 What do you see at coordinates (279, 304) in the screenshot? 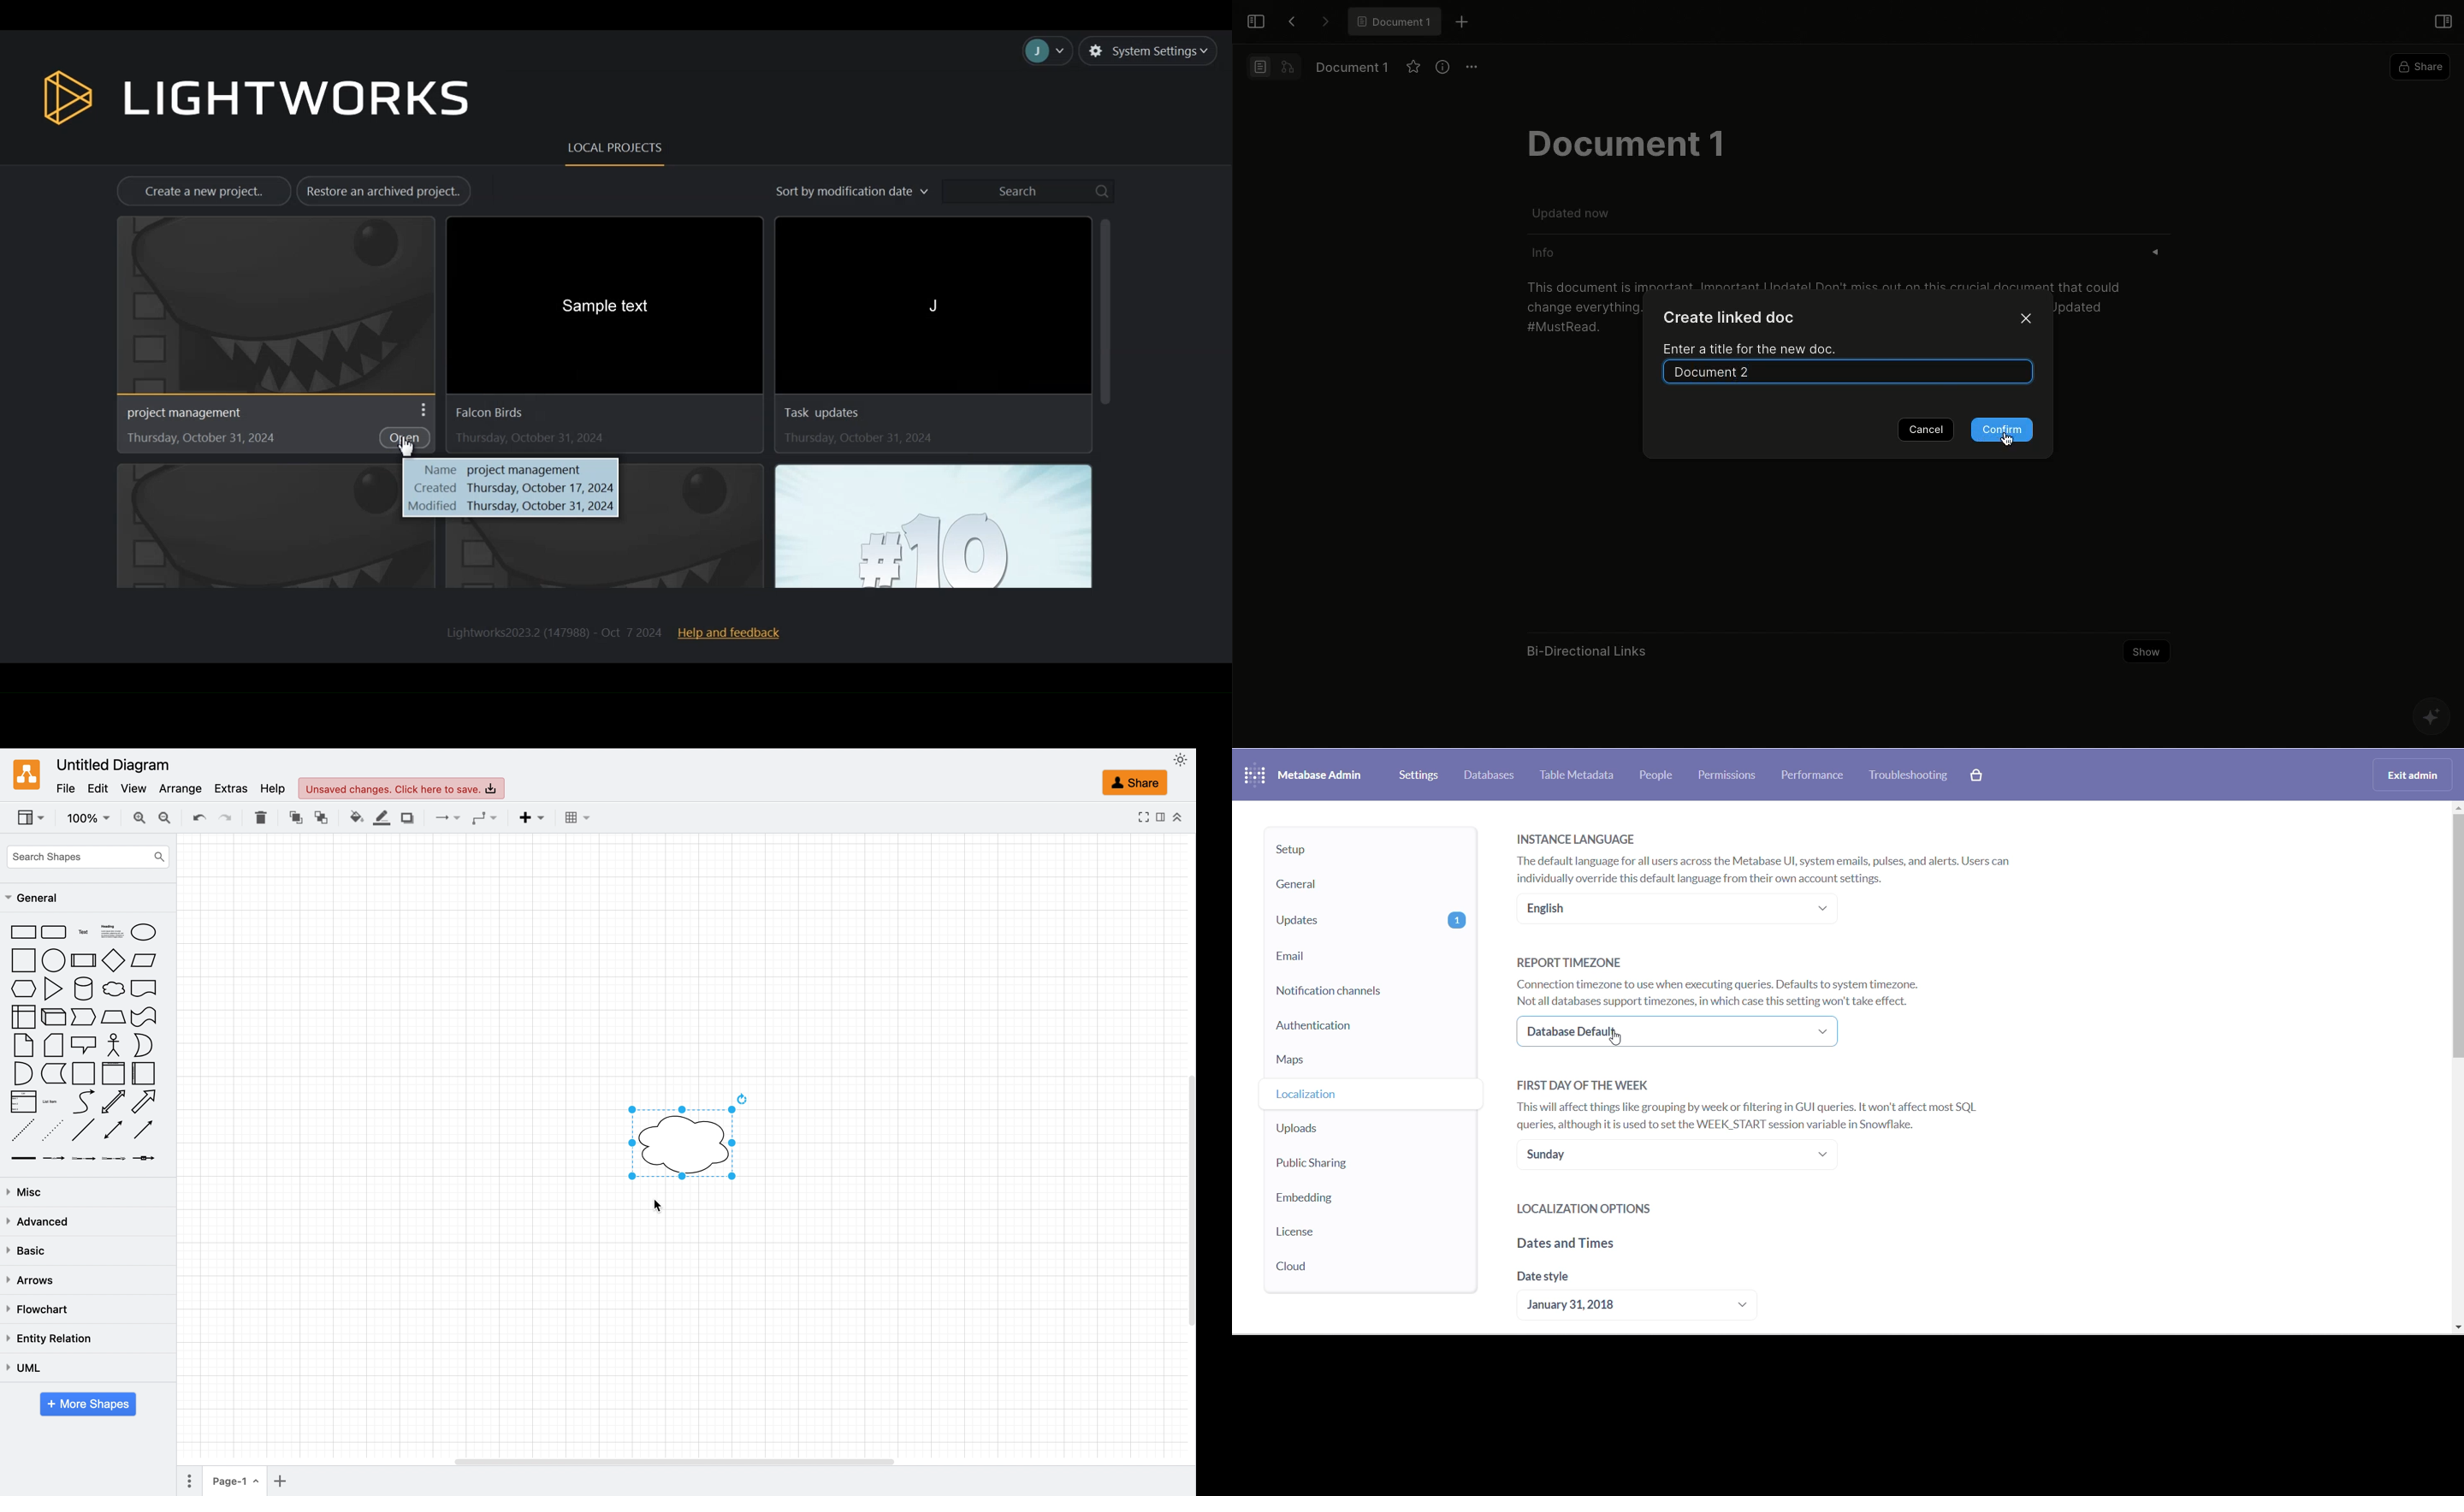
I see `Project Browser Display` at bounding box center [279, 304].